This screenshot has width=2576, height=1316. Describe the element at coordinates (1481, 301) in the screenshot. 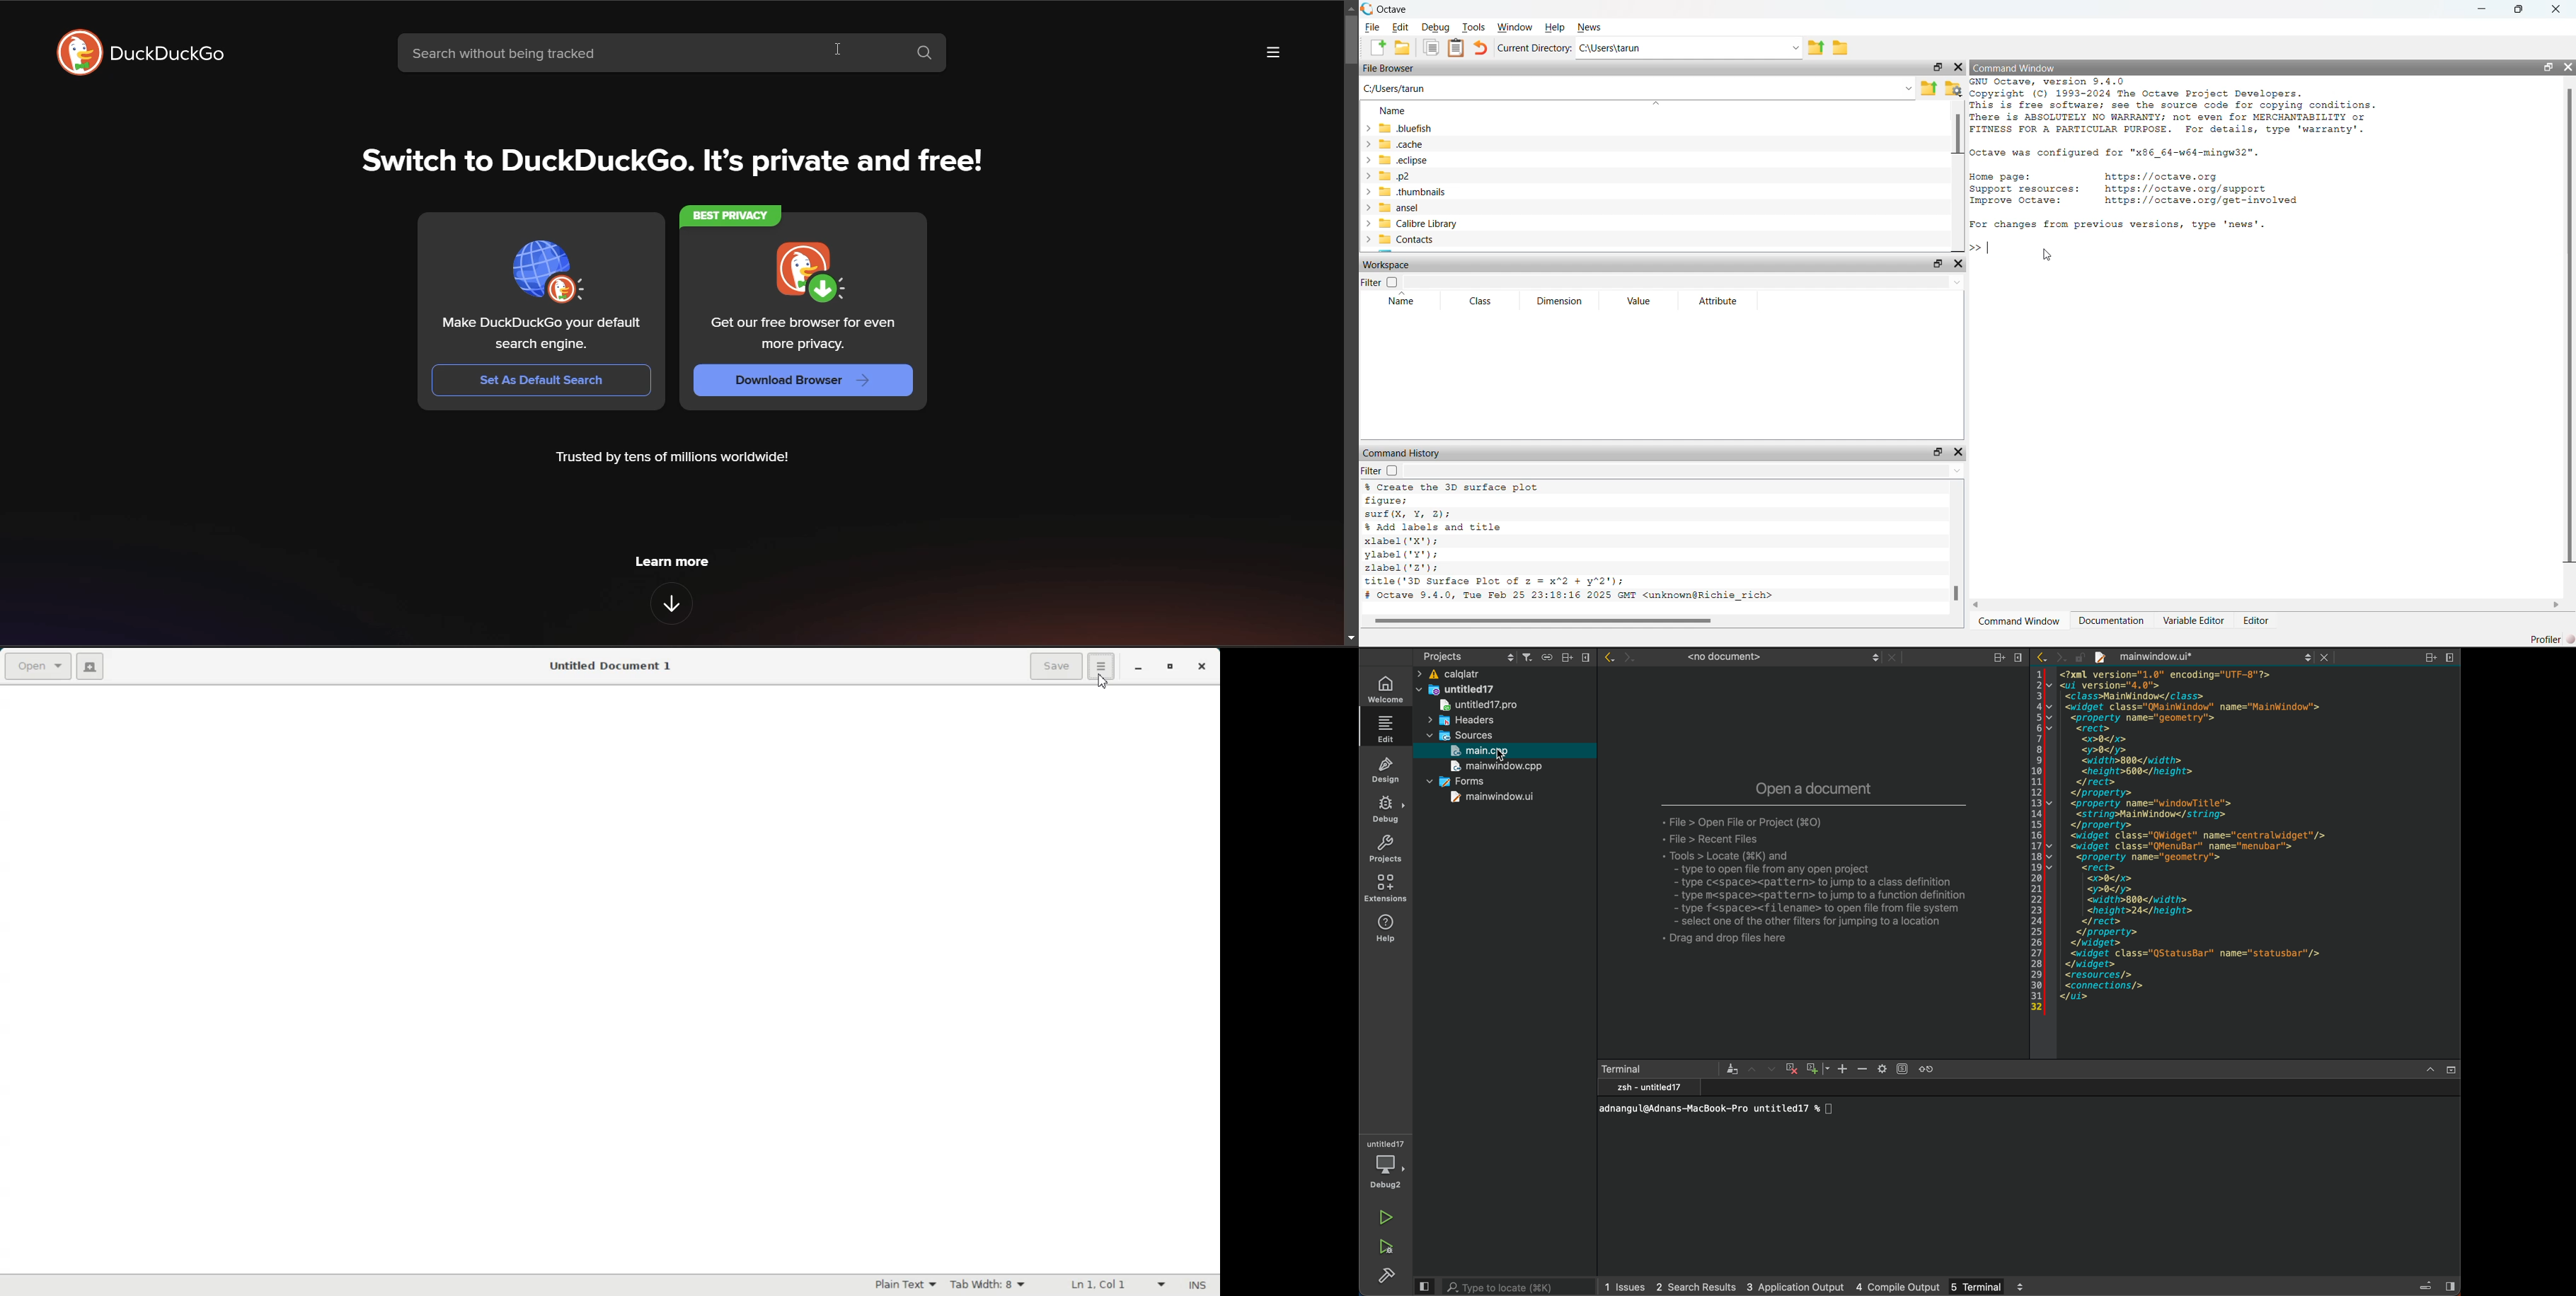

I see `Class` at that location.